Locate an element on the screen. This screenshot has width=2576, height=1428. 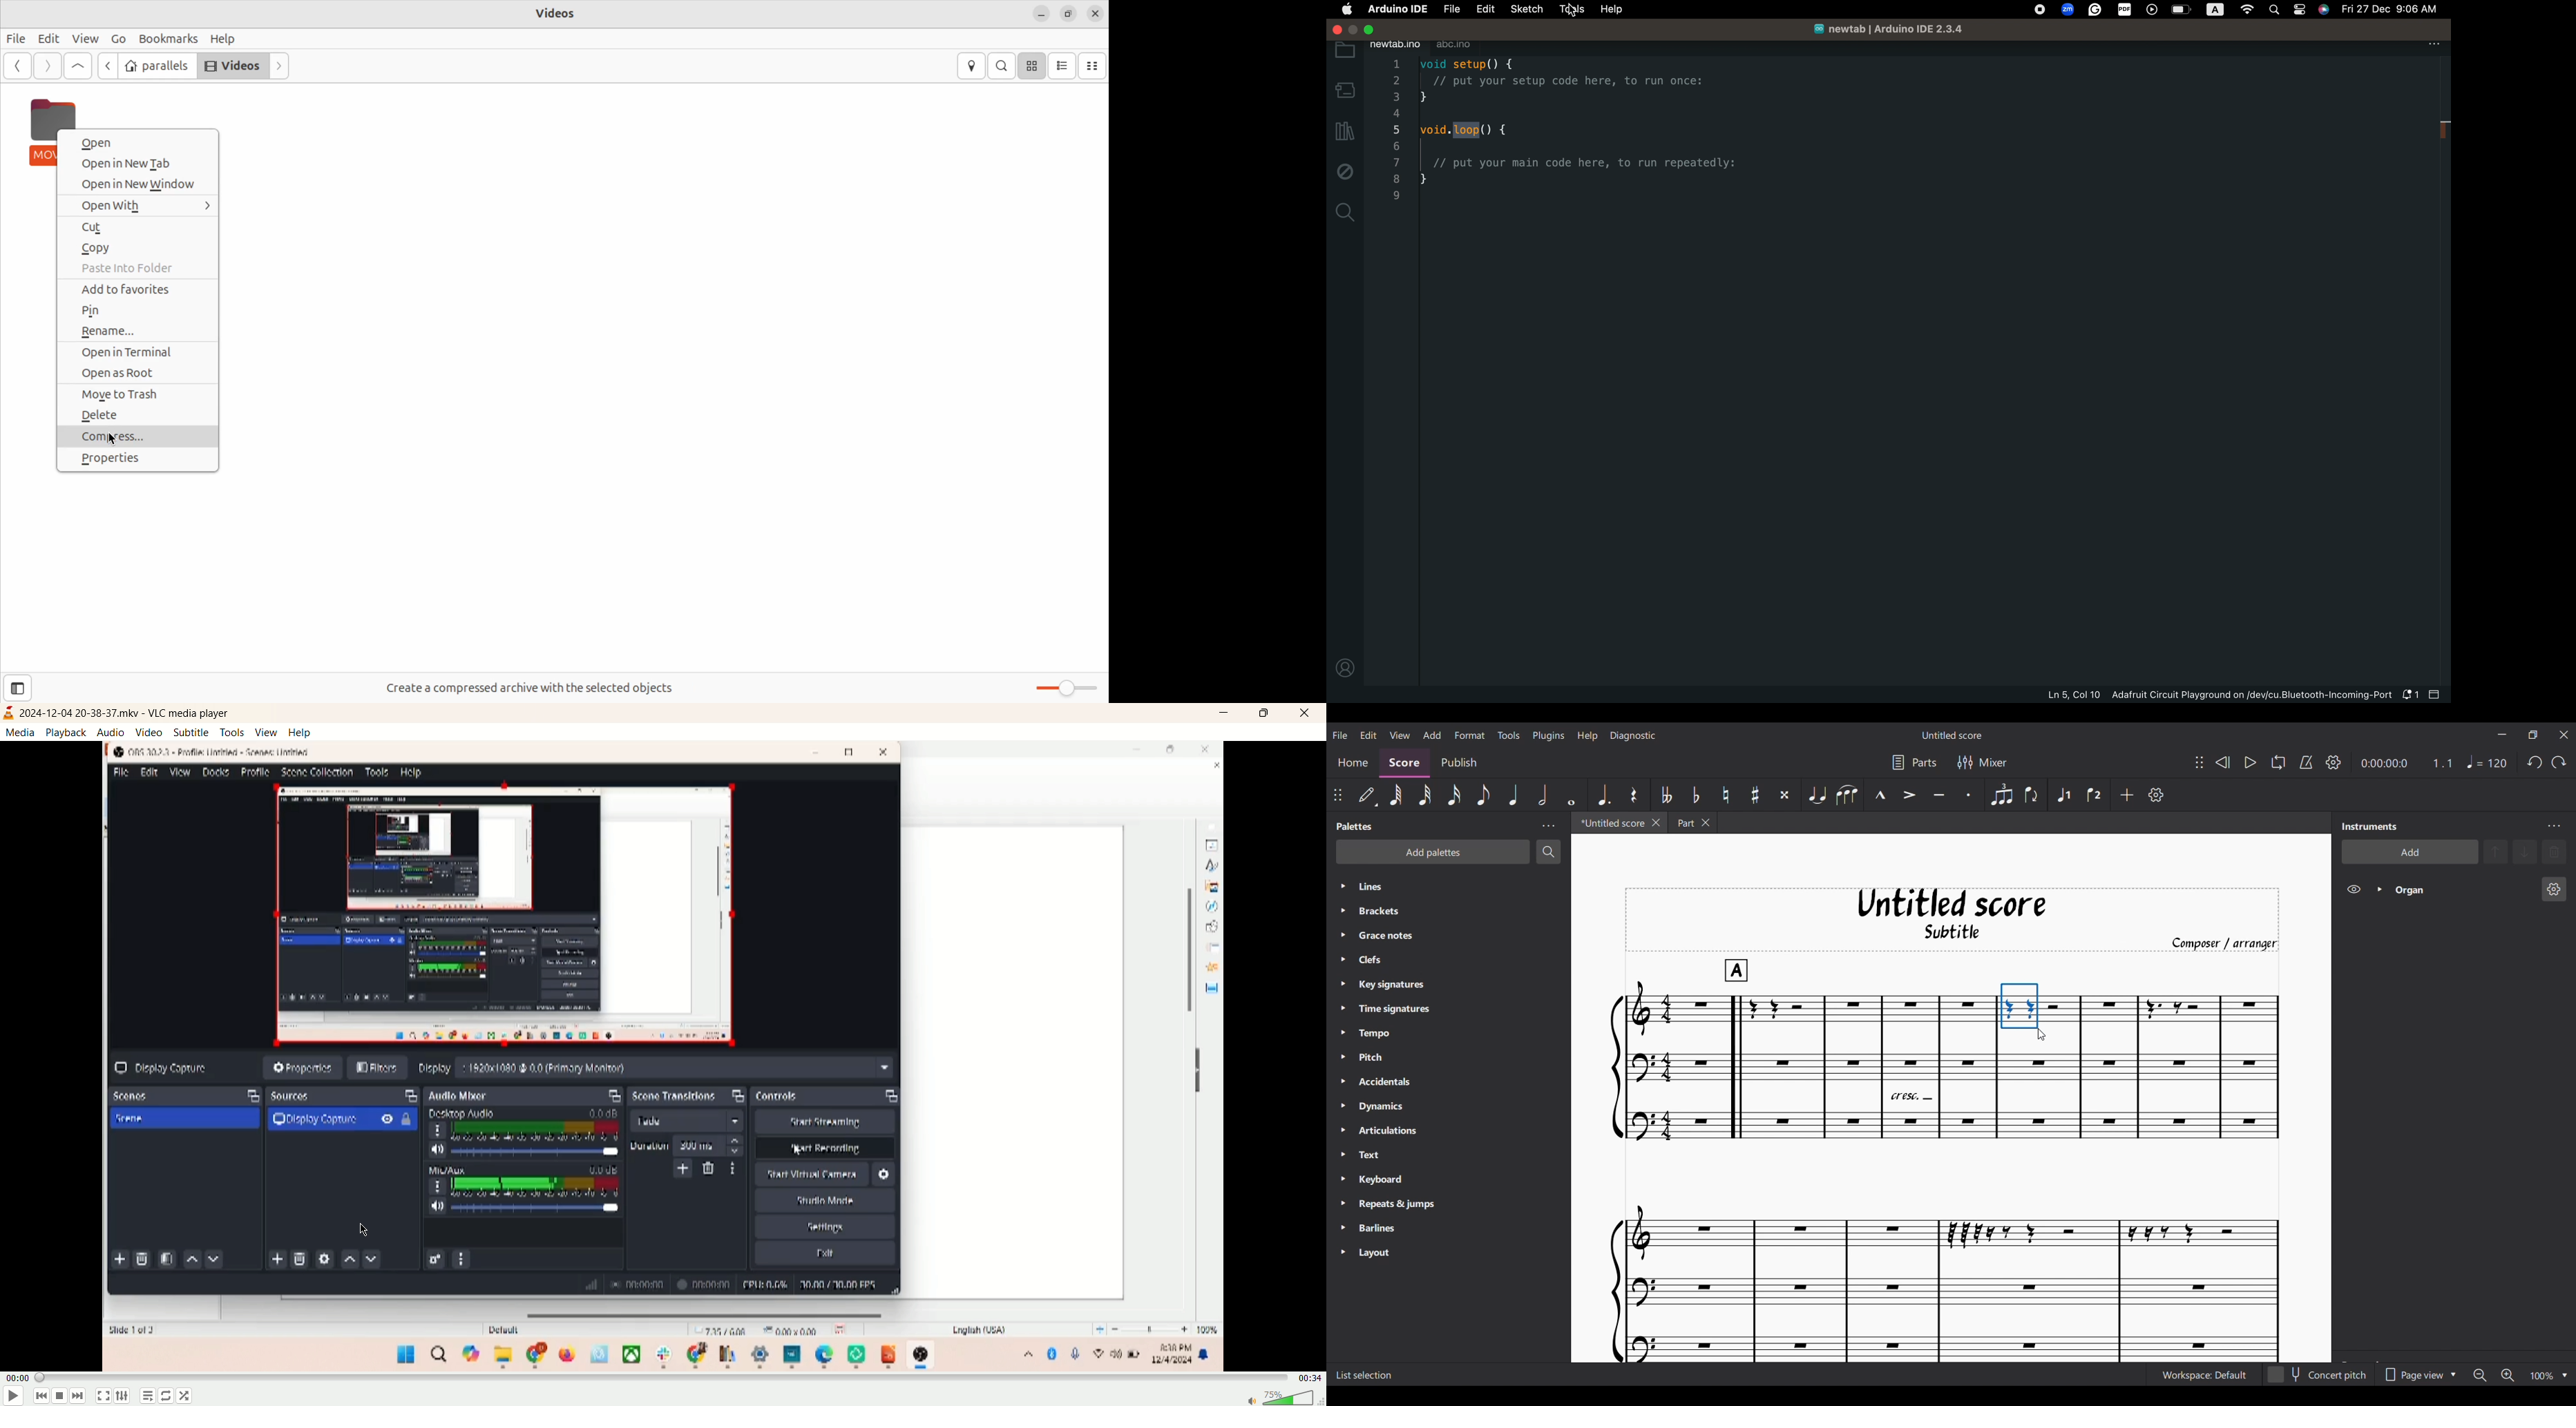
next track is located at coordinates (81, 1397).